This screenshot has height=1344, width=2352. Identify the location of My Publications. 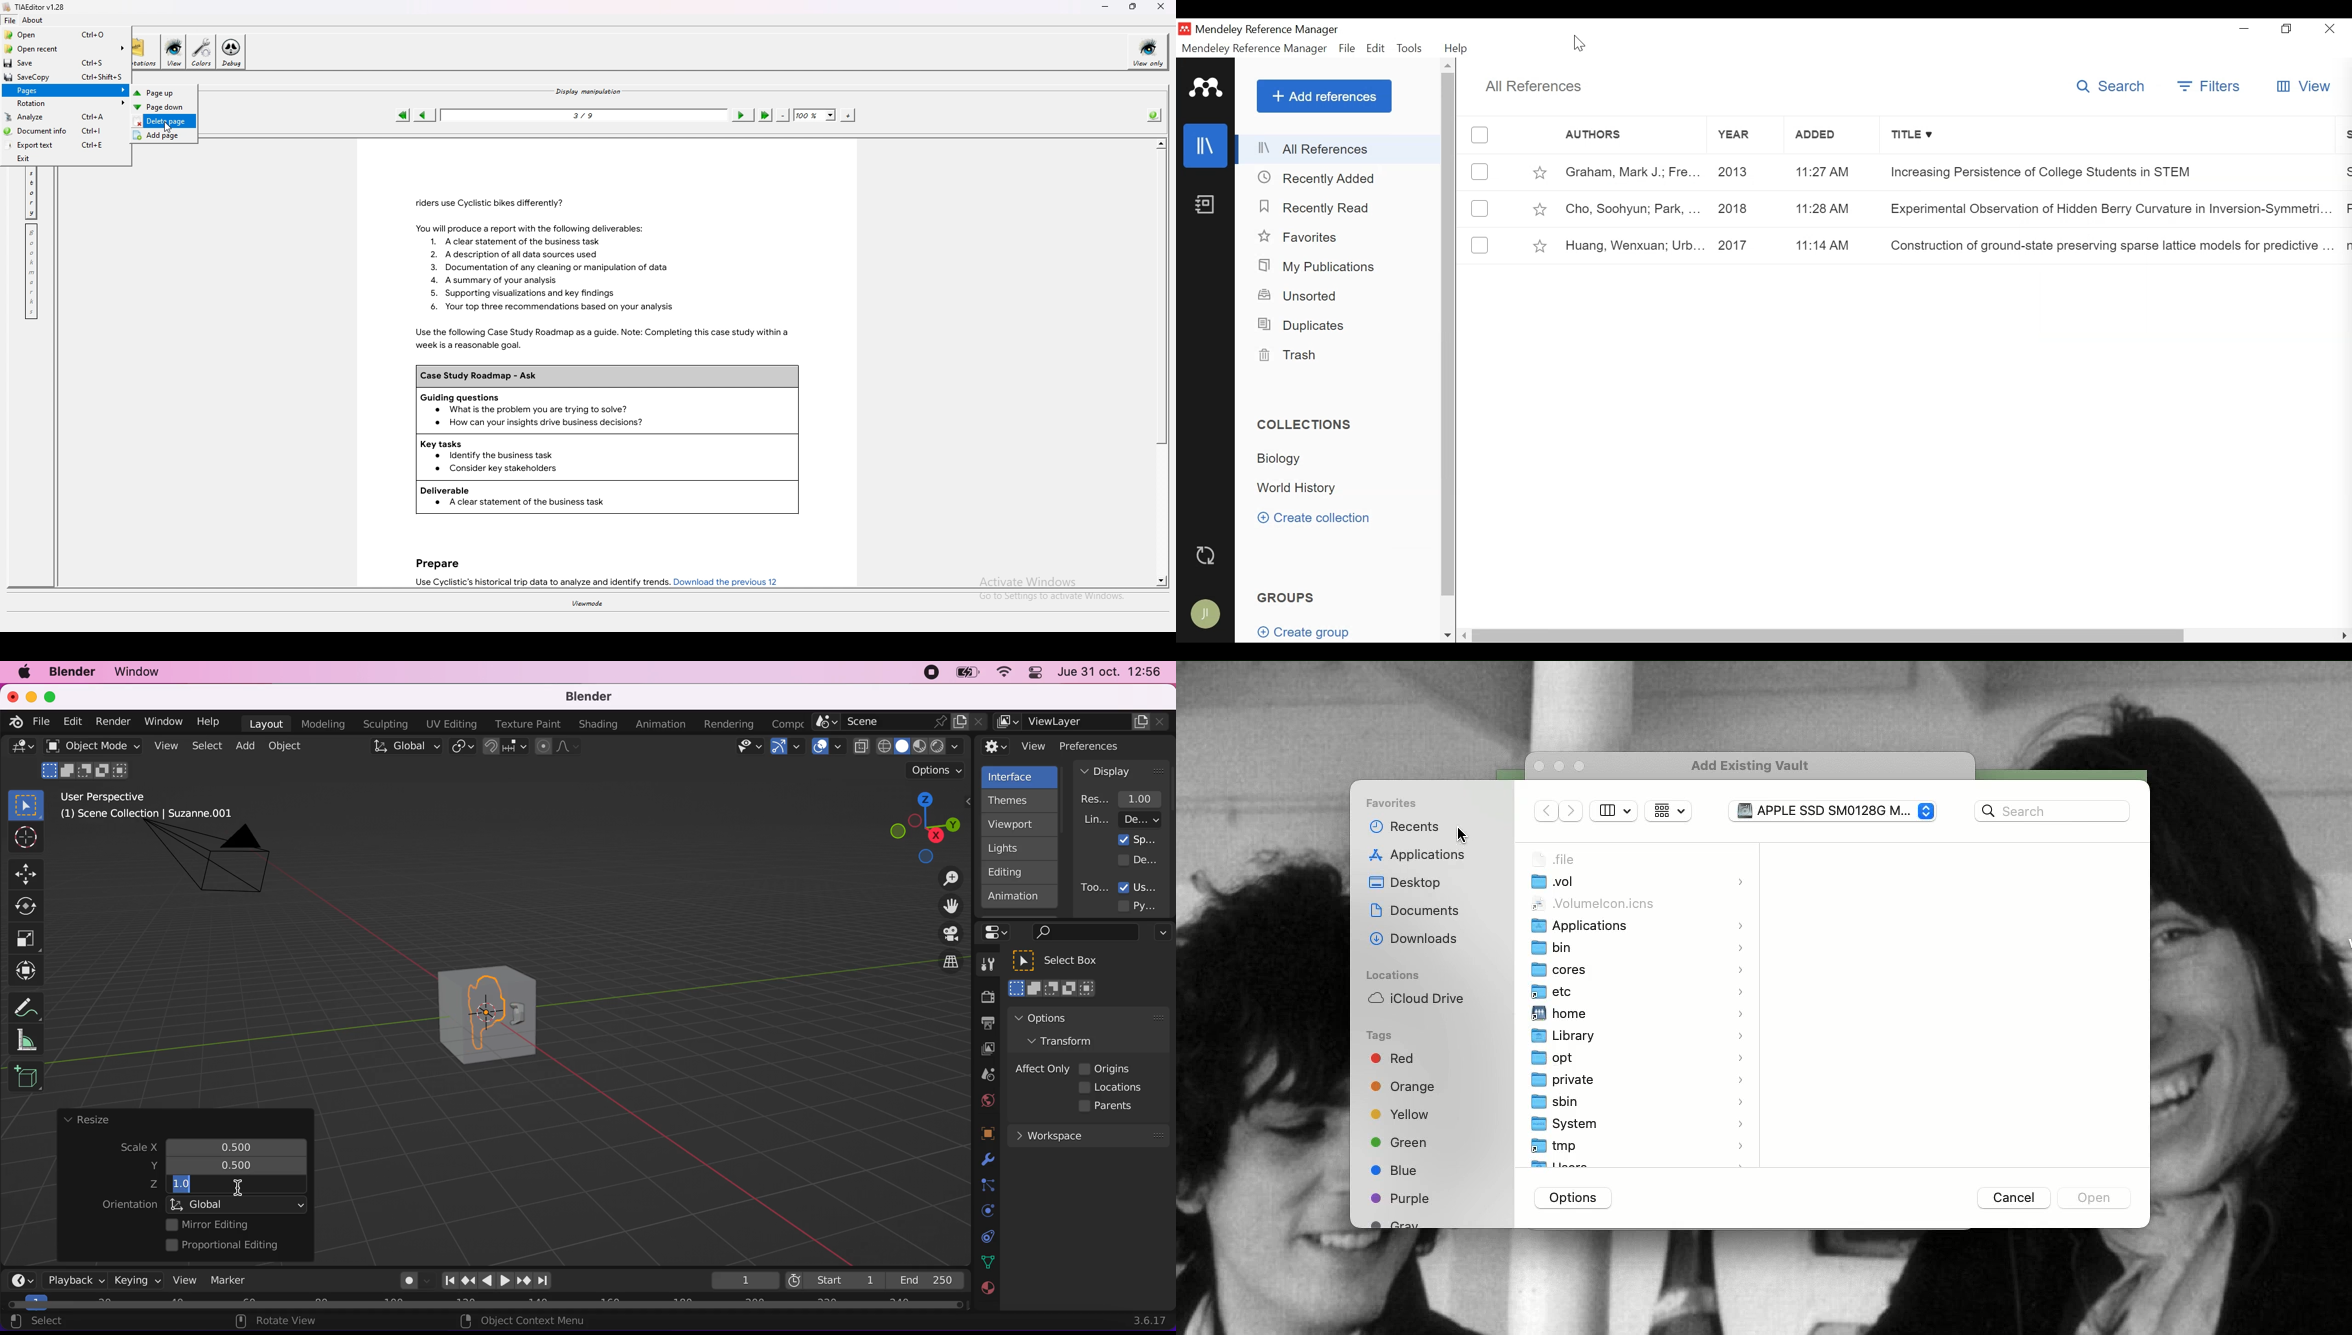
(1317, 267).